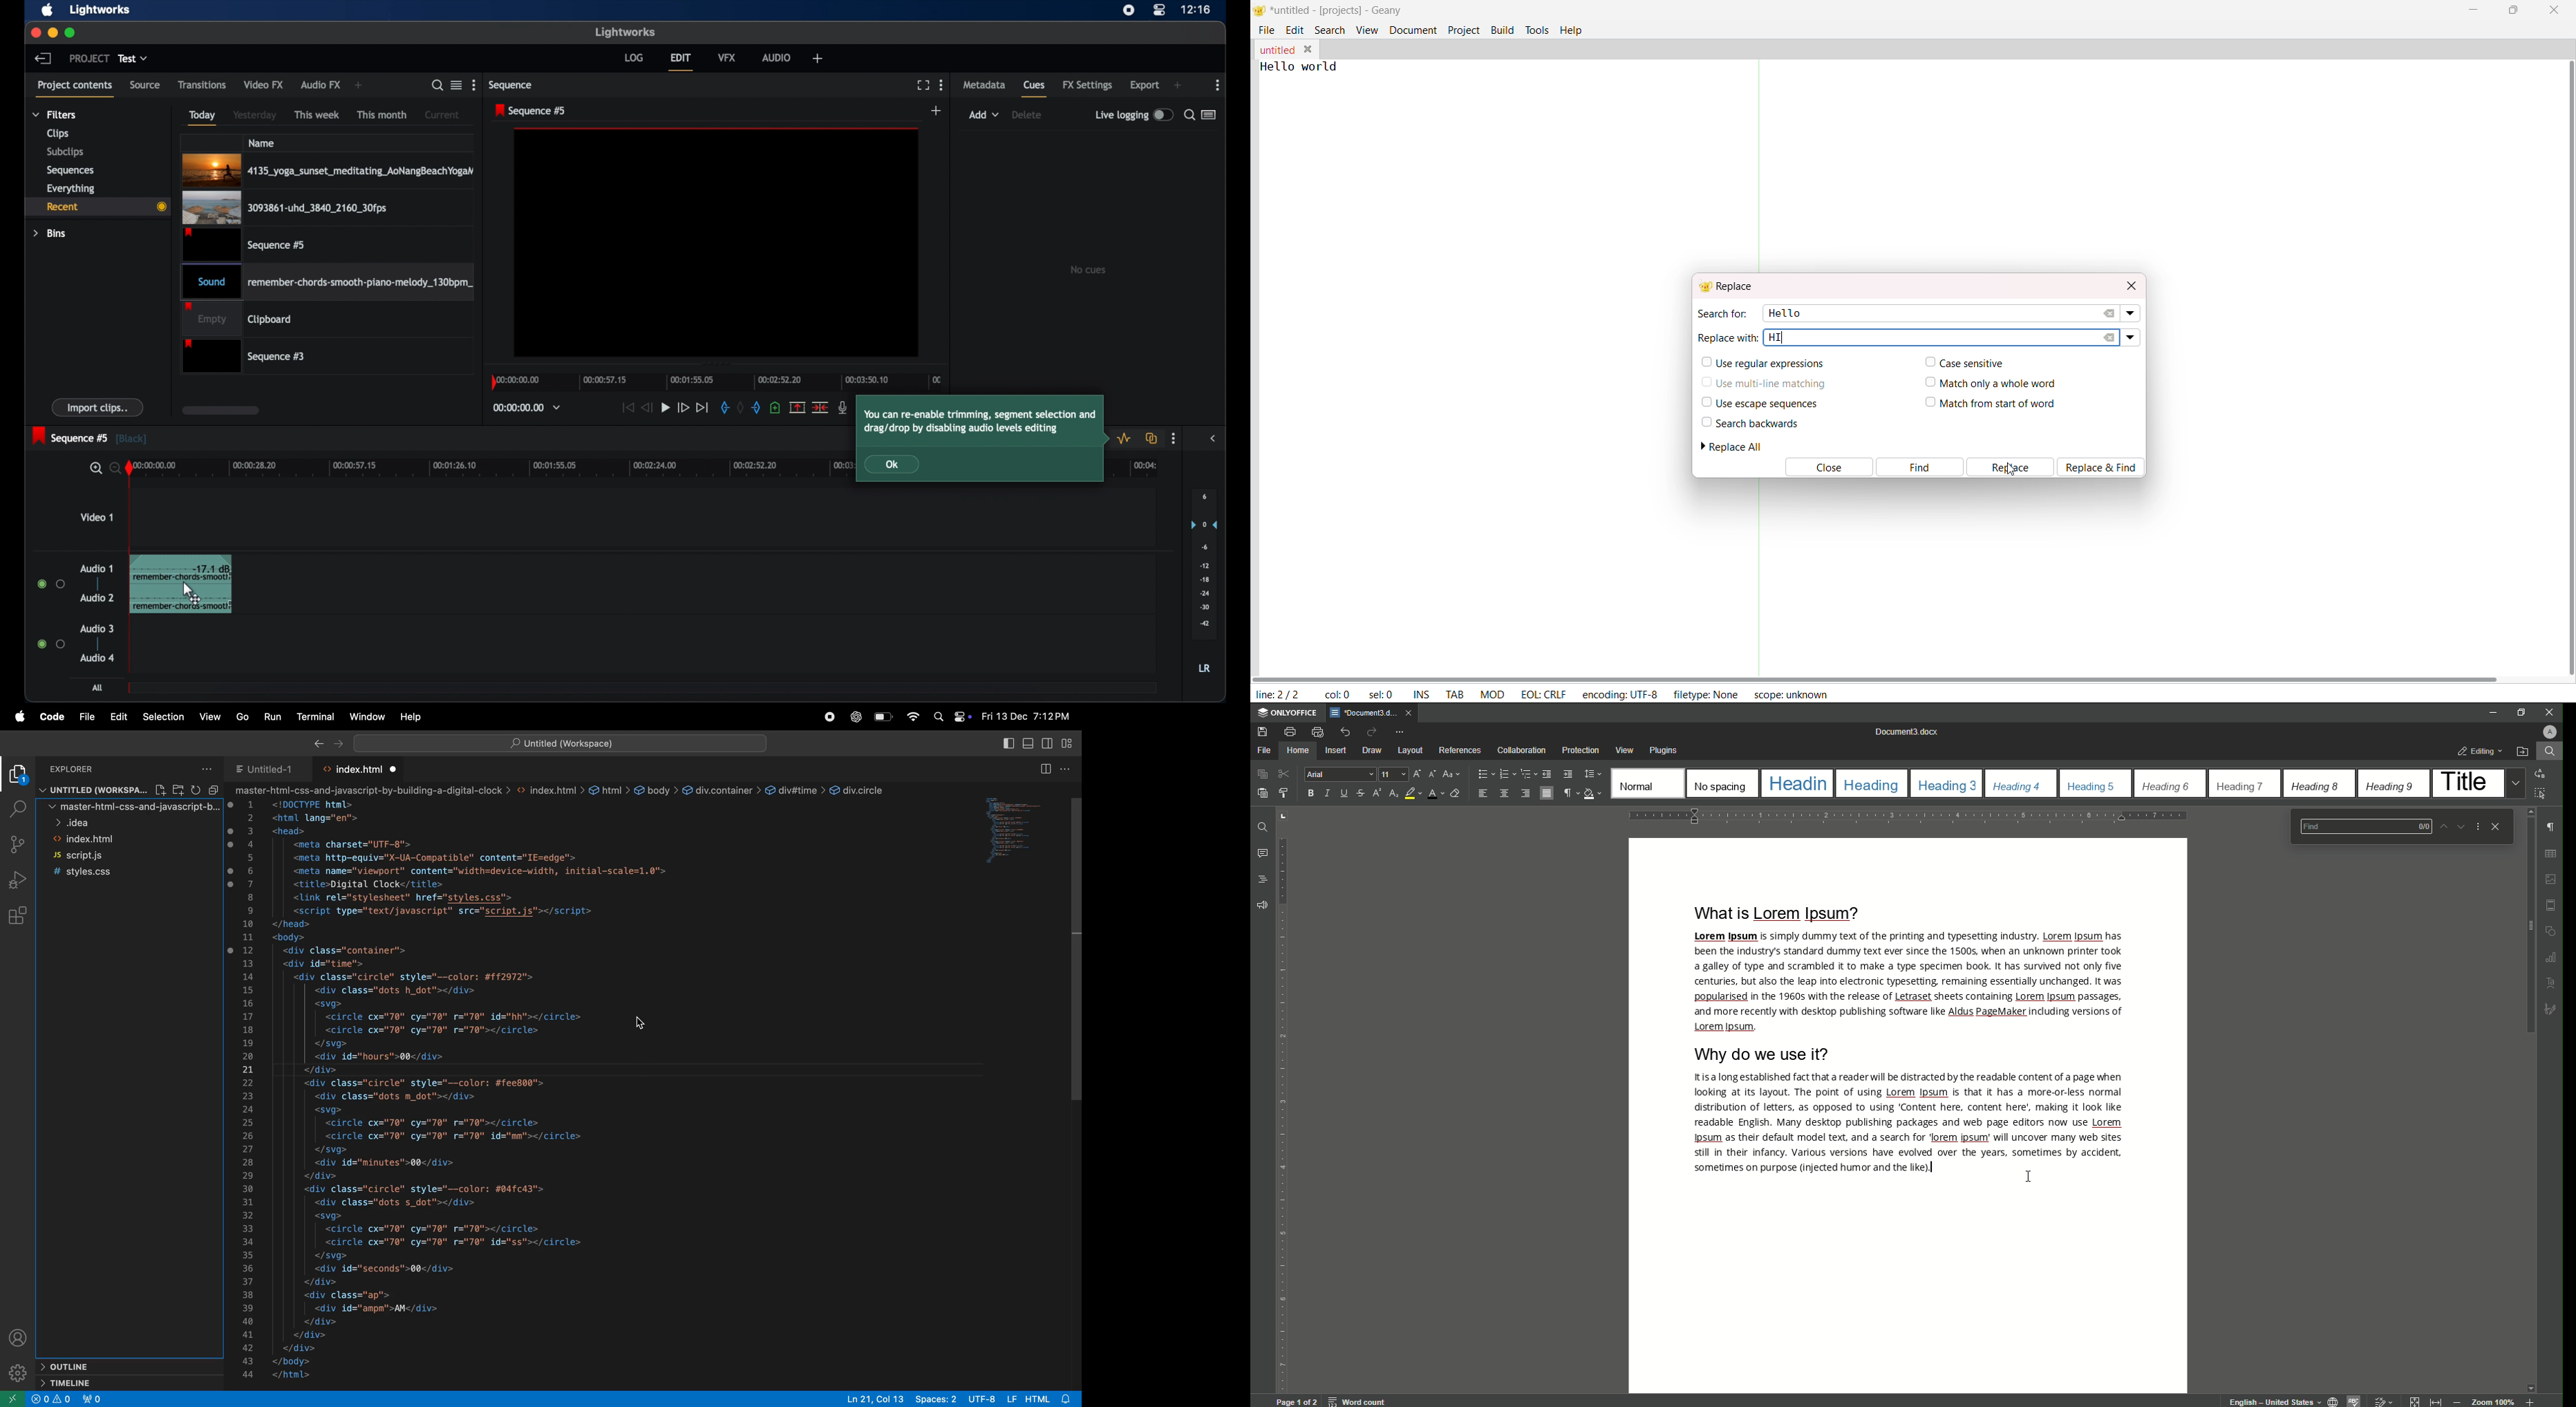 The height and width of the screenshot is (1428, 2576). Describe the element at coordinates (486, 1090) in the screenshot. I see `SLUULTTTTL num
<html lang="en">
<head>
<meta charset="UTF-8">
<meta http-equiv="X-UA-Compatible" content="IE=edge">
<meta name="viewport" content="width=device-width, initial-scale=1.0">
<title>Digital Clock</title>
<link rel="stylesheet" href="styles.css">
<script type="text/javascript" src="script.js"></script>
</head>
<body>
<div class="container">
<div id="time">
<div class="circle" style="--color: #ff2972">
<div class="dots h_dot"></div>
<svg>
<circle cx="70" cy="70" r="70" id="hh"></circle> N
<circle cx="70" cy="70" r="70"></circle>
</svg>
<div id="hours">00</div>
</div>
<div class="circle" style="--color: #fee800">
<div class="dots m_dot"></div>
<svg>
<circle cx="70" cy="70" r="70"></circle>
<circle cx="70" cy="70" r="70" id="mm"></circle>
</svg>
<div id="minutes">00</div>
</div>
<div class="circle" style="--color: #04fc43">
<div class="dots s_dot"></div>
<svg>
<circle cx="70" cy="70" r="70"></circle>
<circle cx="70" cy="70" r="70" id="ss"></circle>
</svg>
<div id="seconds">00</div>
</div>
<div class="ap">
<div id="ampm">AM</div>
</div>
</div>
</div>
</body>
</html>` at that location.